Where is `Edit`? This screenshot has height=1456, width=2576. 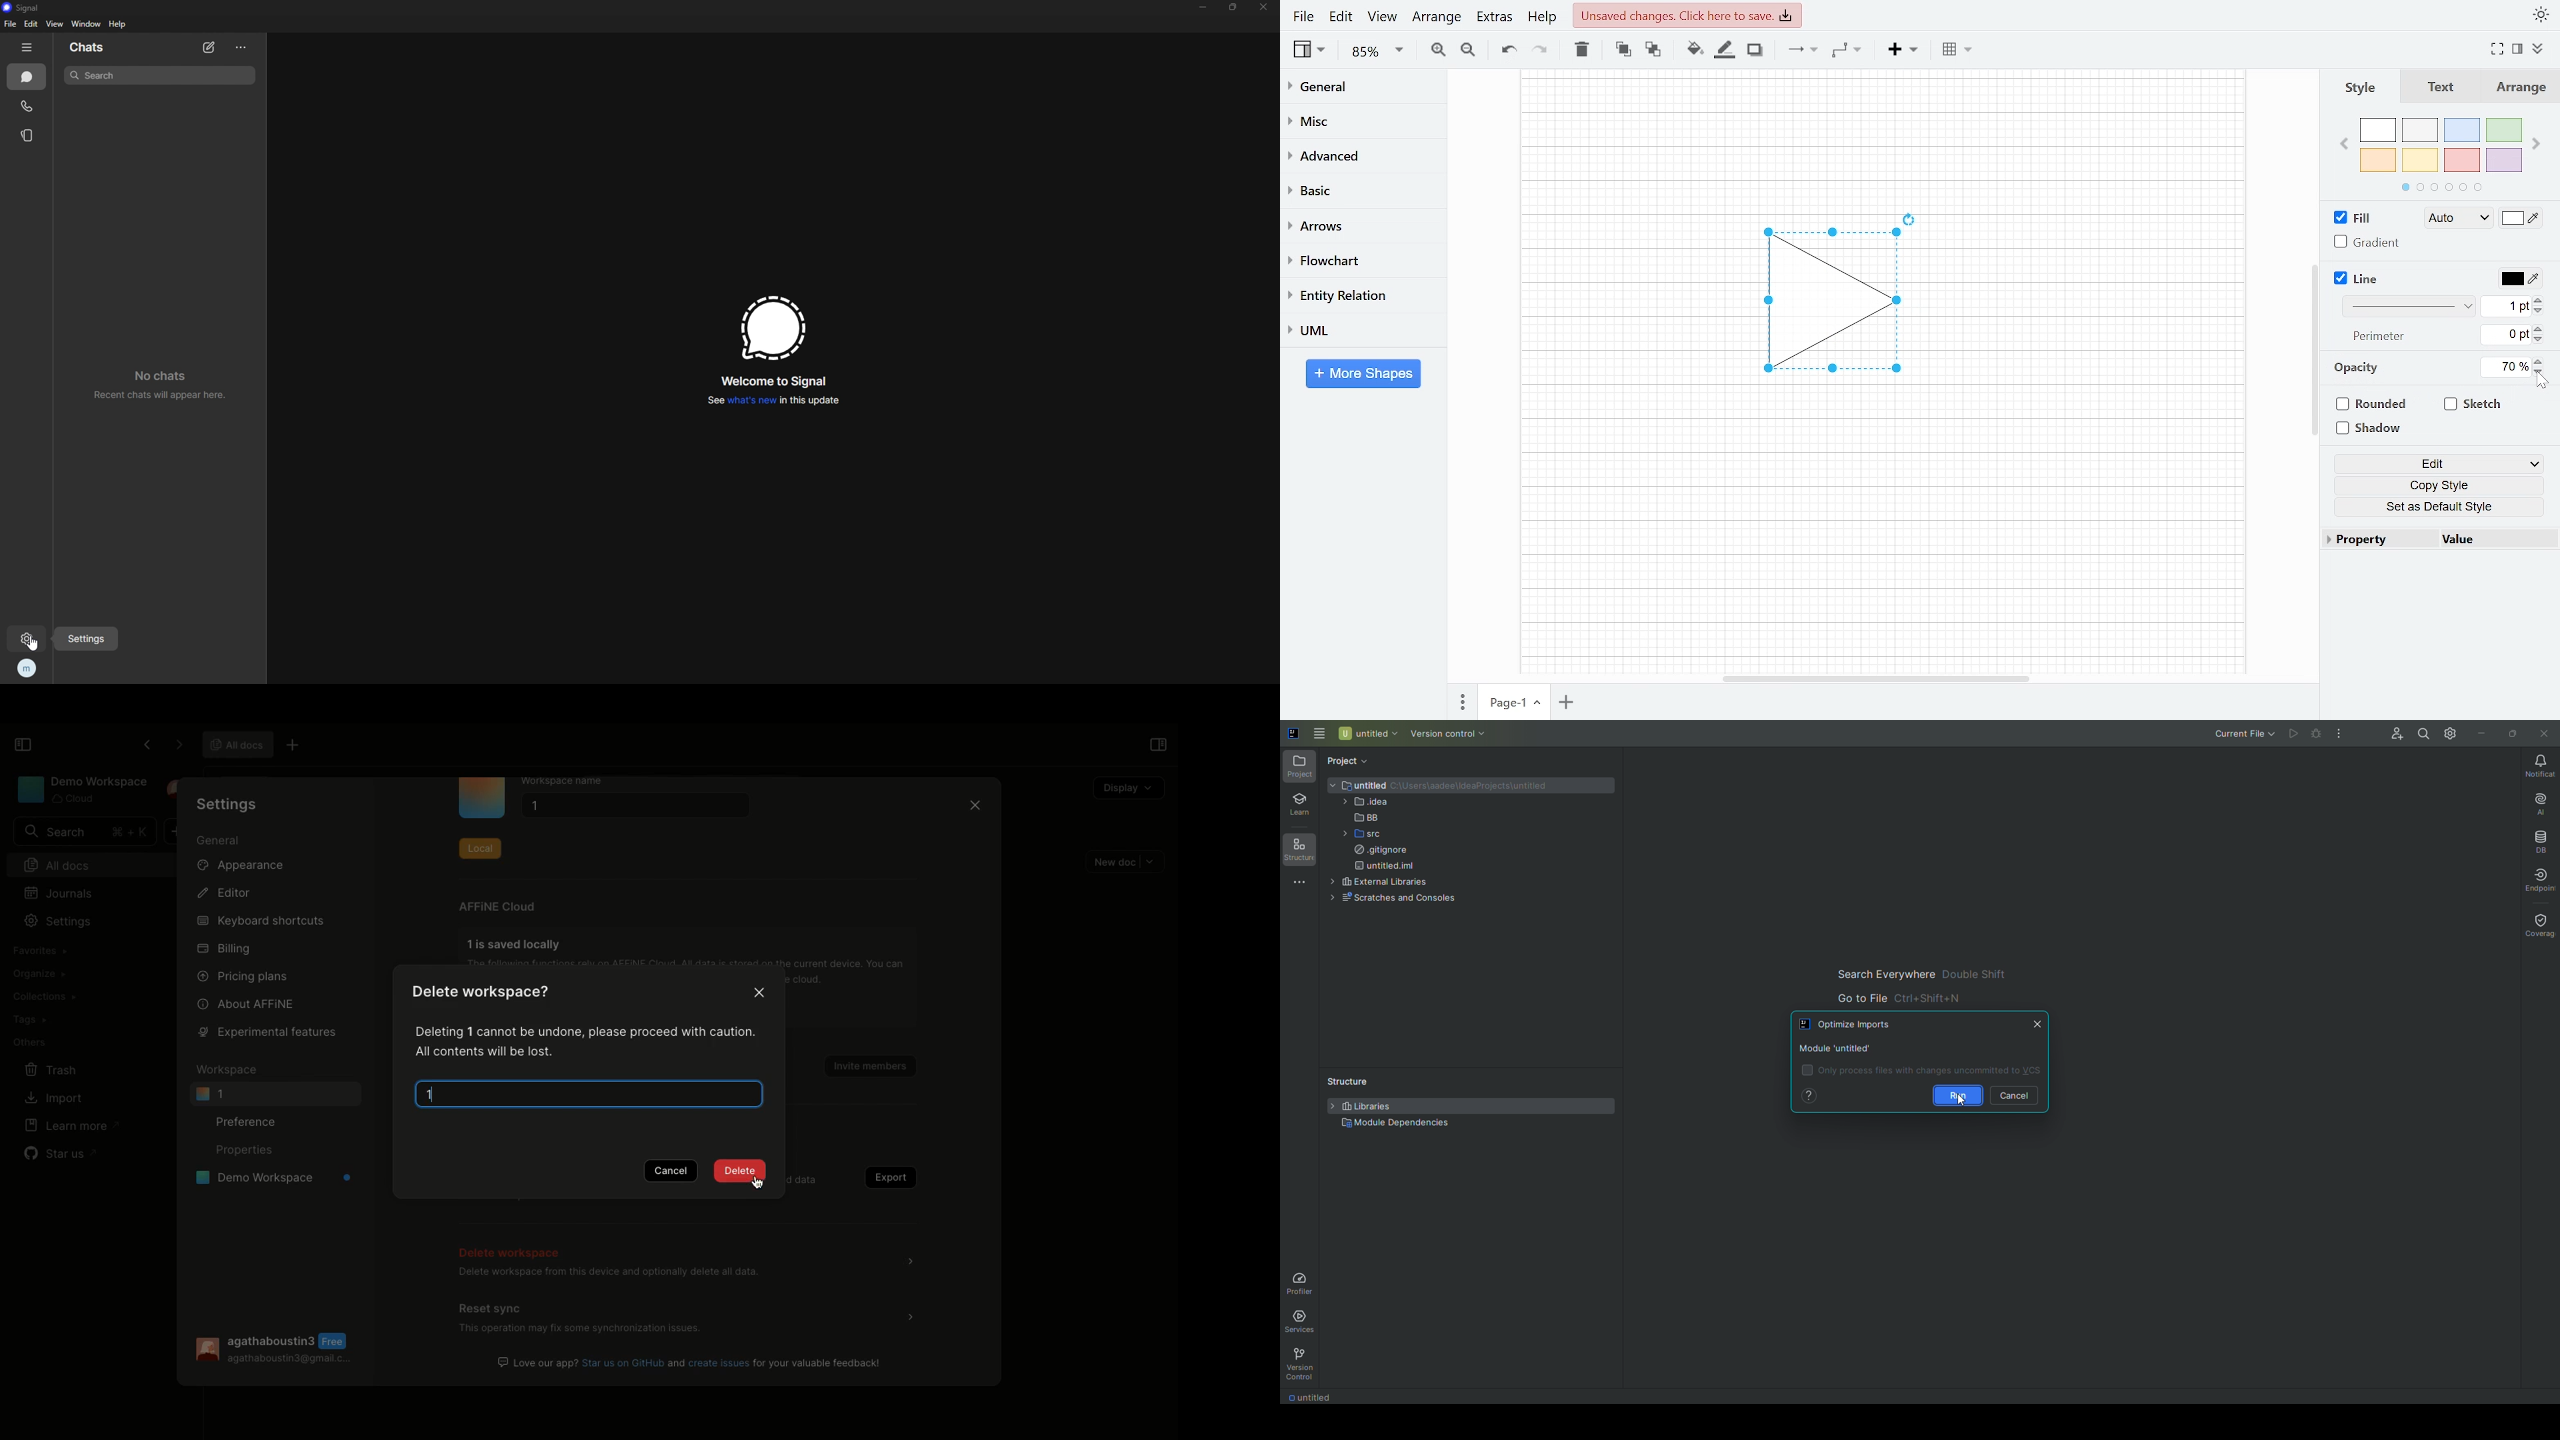 Edit is located at coordinates (1342, 16).